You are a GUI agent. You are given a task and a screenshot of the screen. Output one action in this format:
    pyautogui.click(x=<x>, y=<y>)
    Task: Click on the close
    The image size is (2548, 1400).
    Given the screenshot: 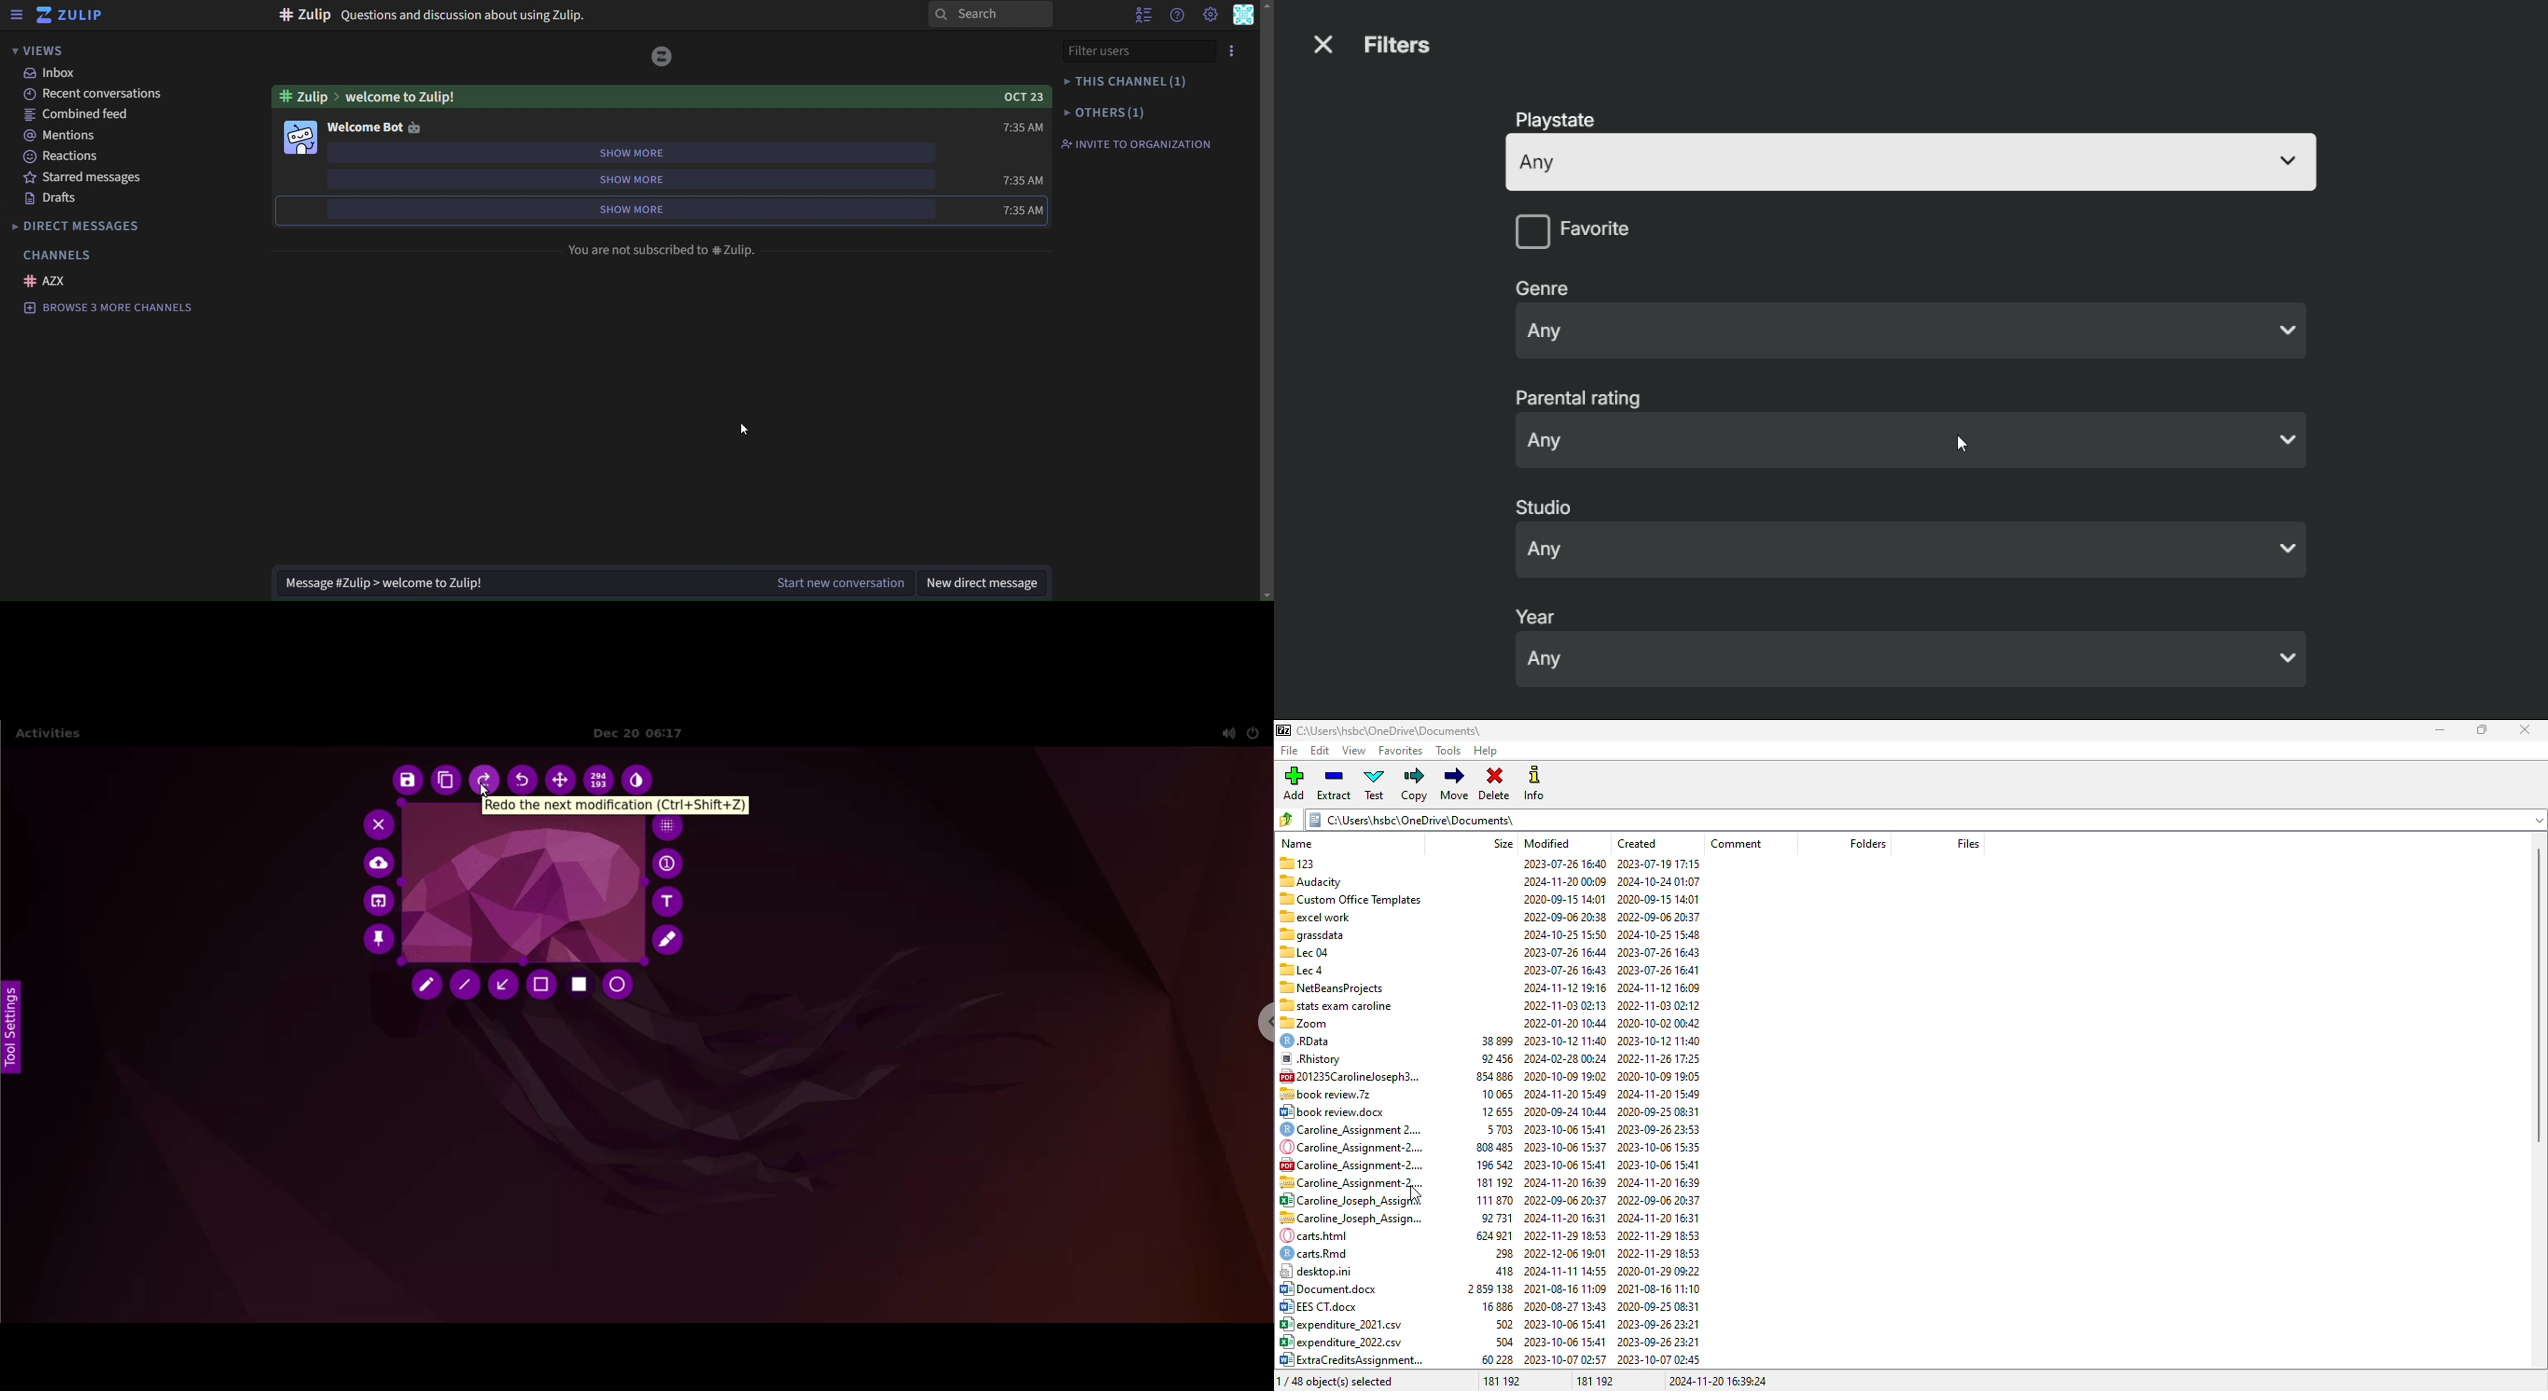 What is the action you would take?
    pyautogui.click(x=1320, y=47)
    